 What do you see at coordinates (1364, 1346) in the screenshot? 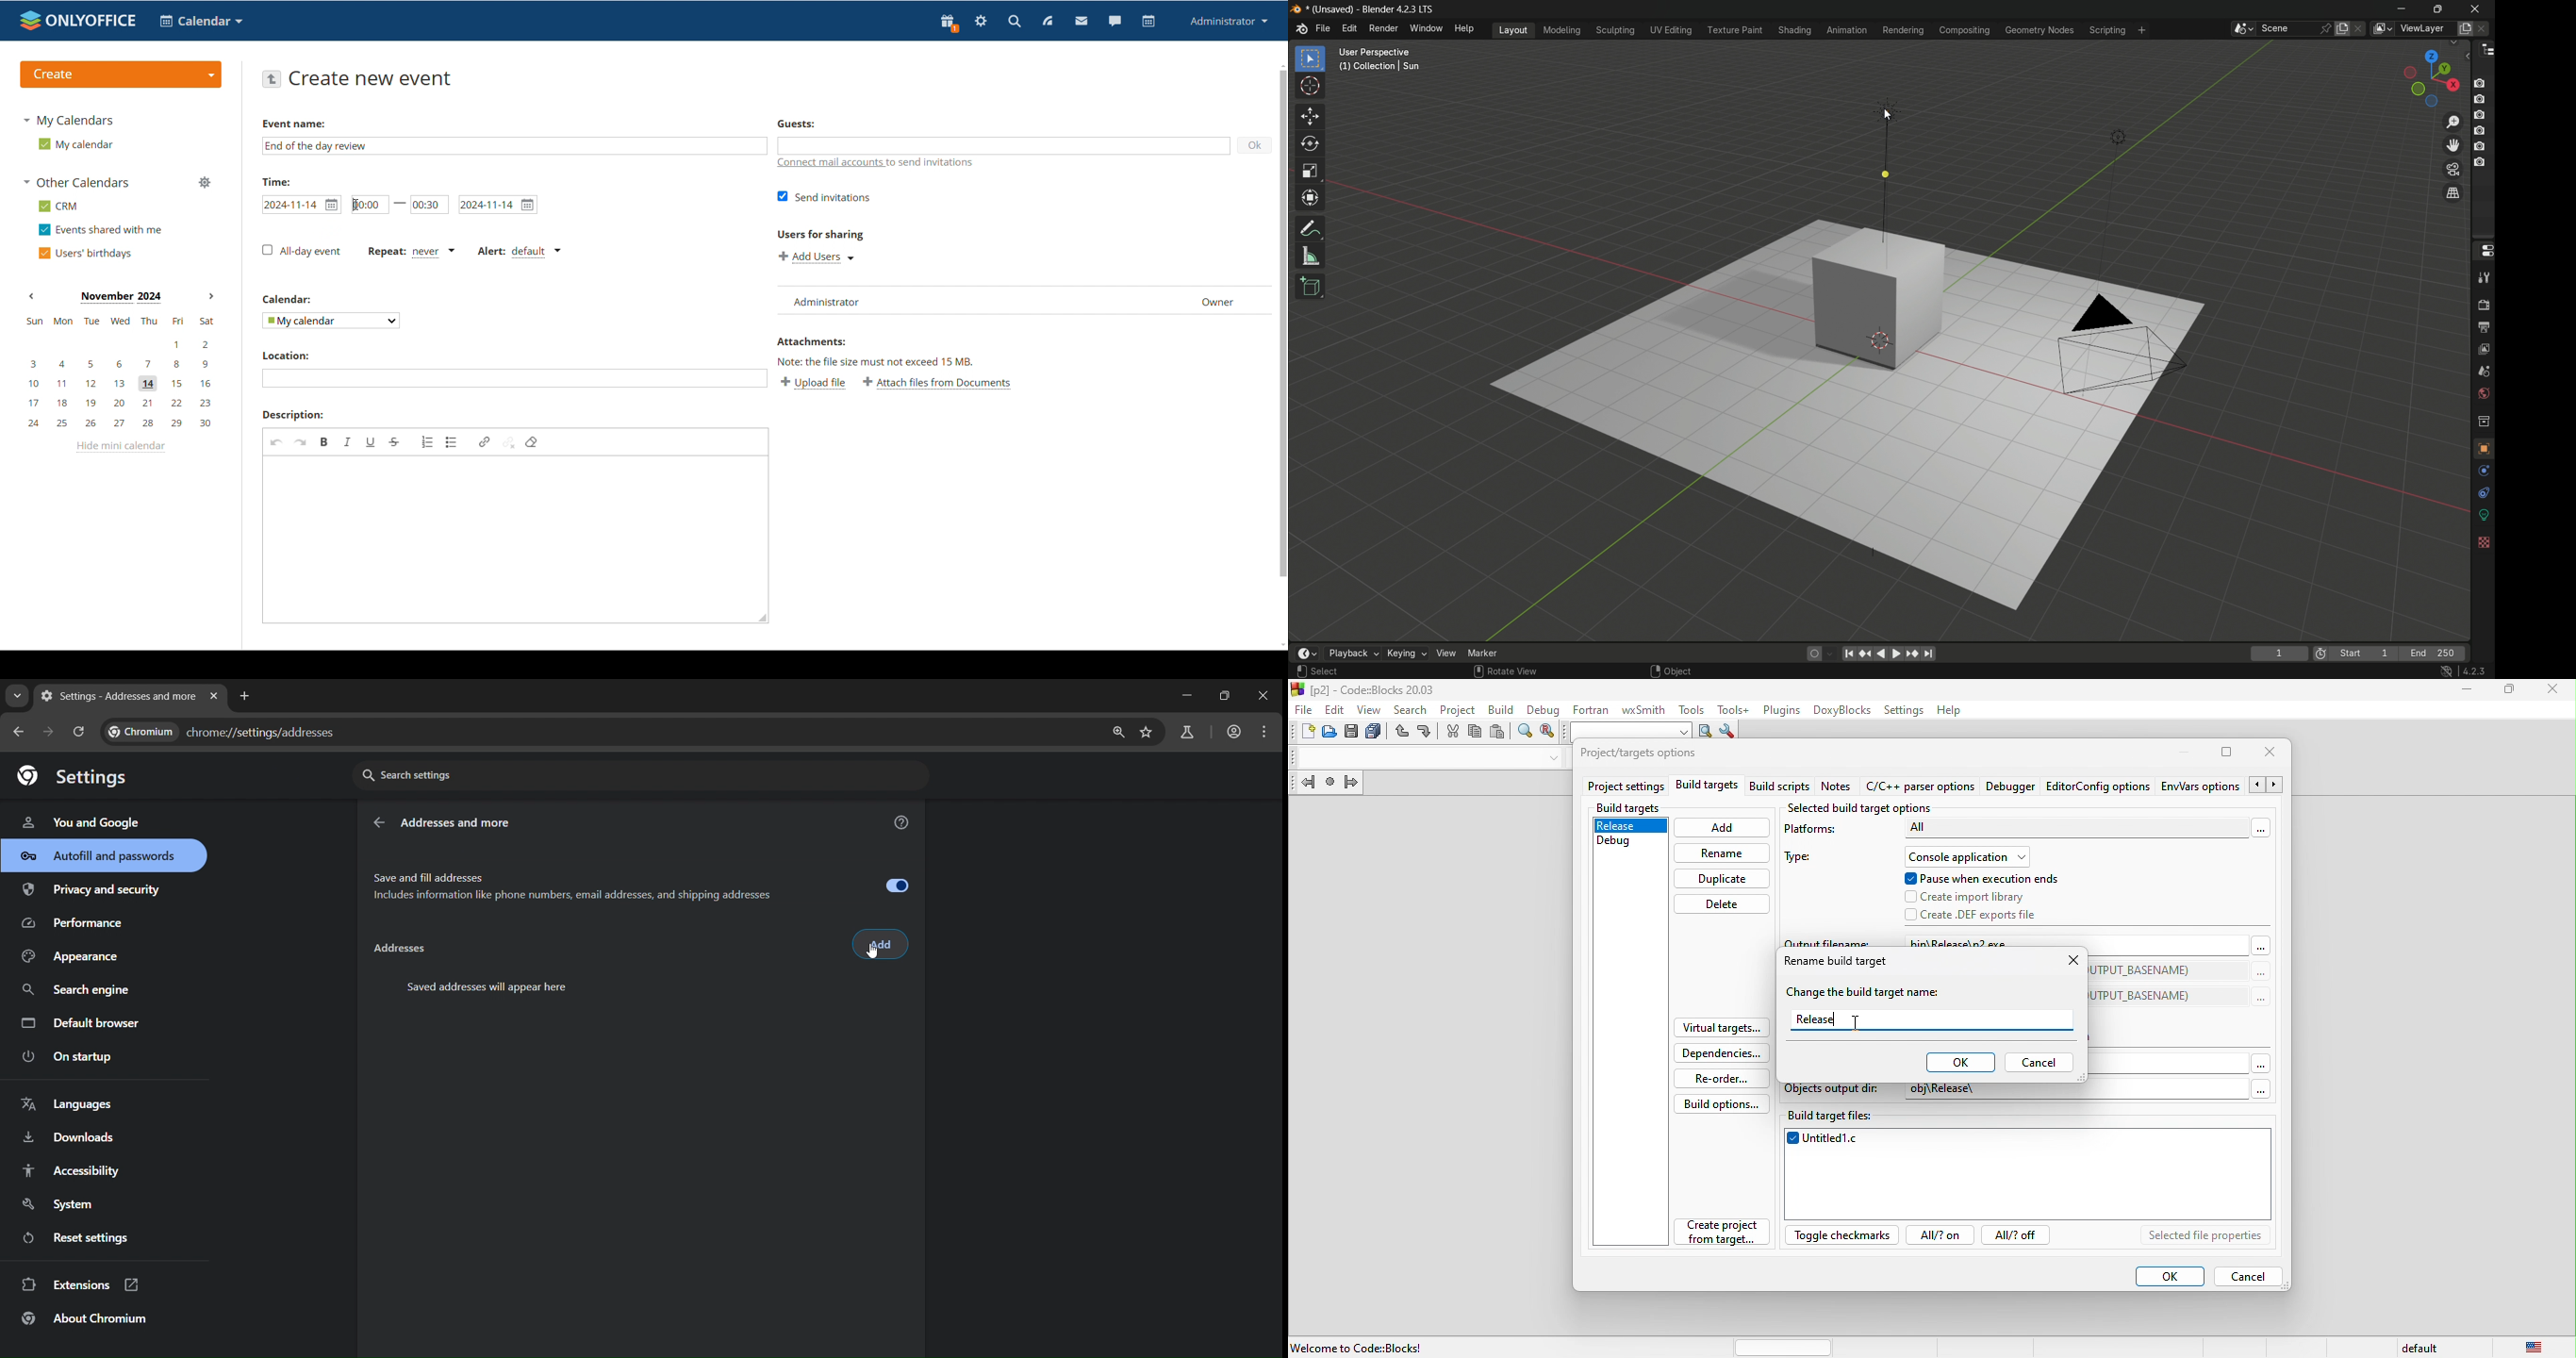
I see `welcome to code blocks` at bounding box center [1364, 1346].